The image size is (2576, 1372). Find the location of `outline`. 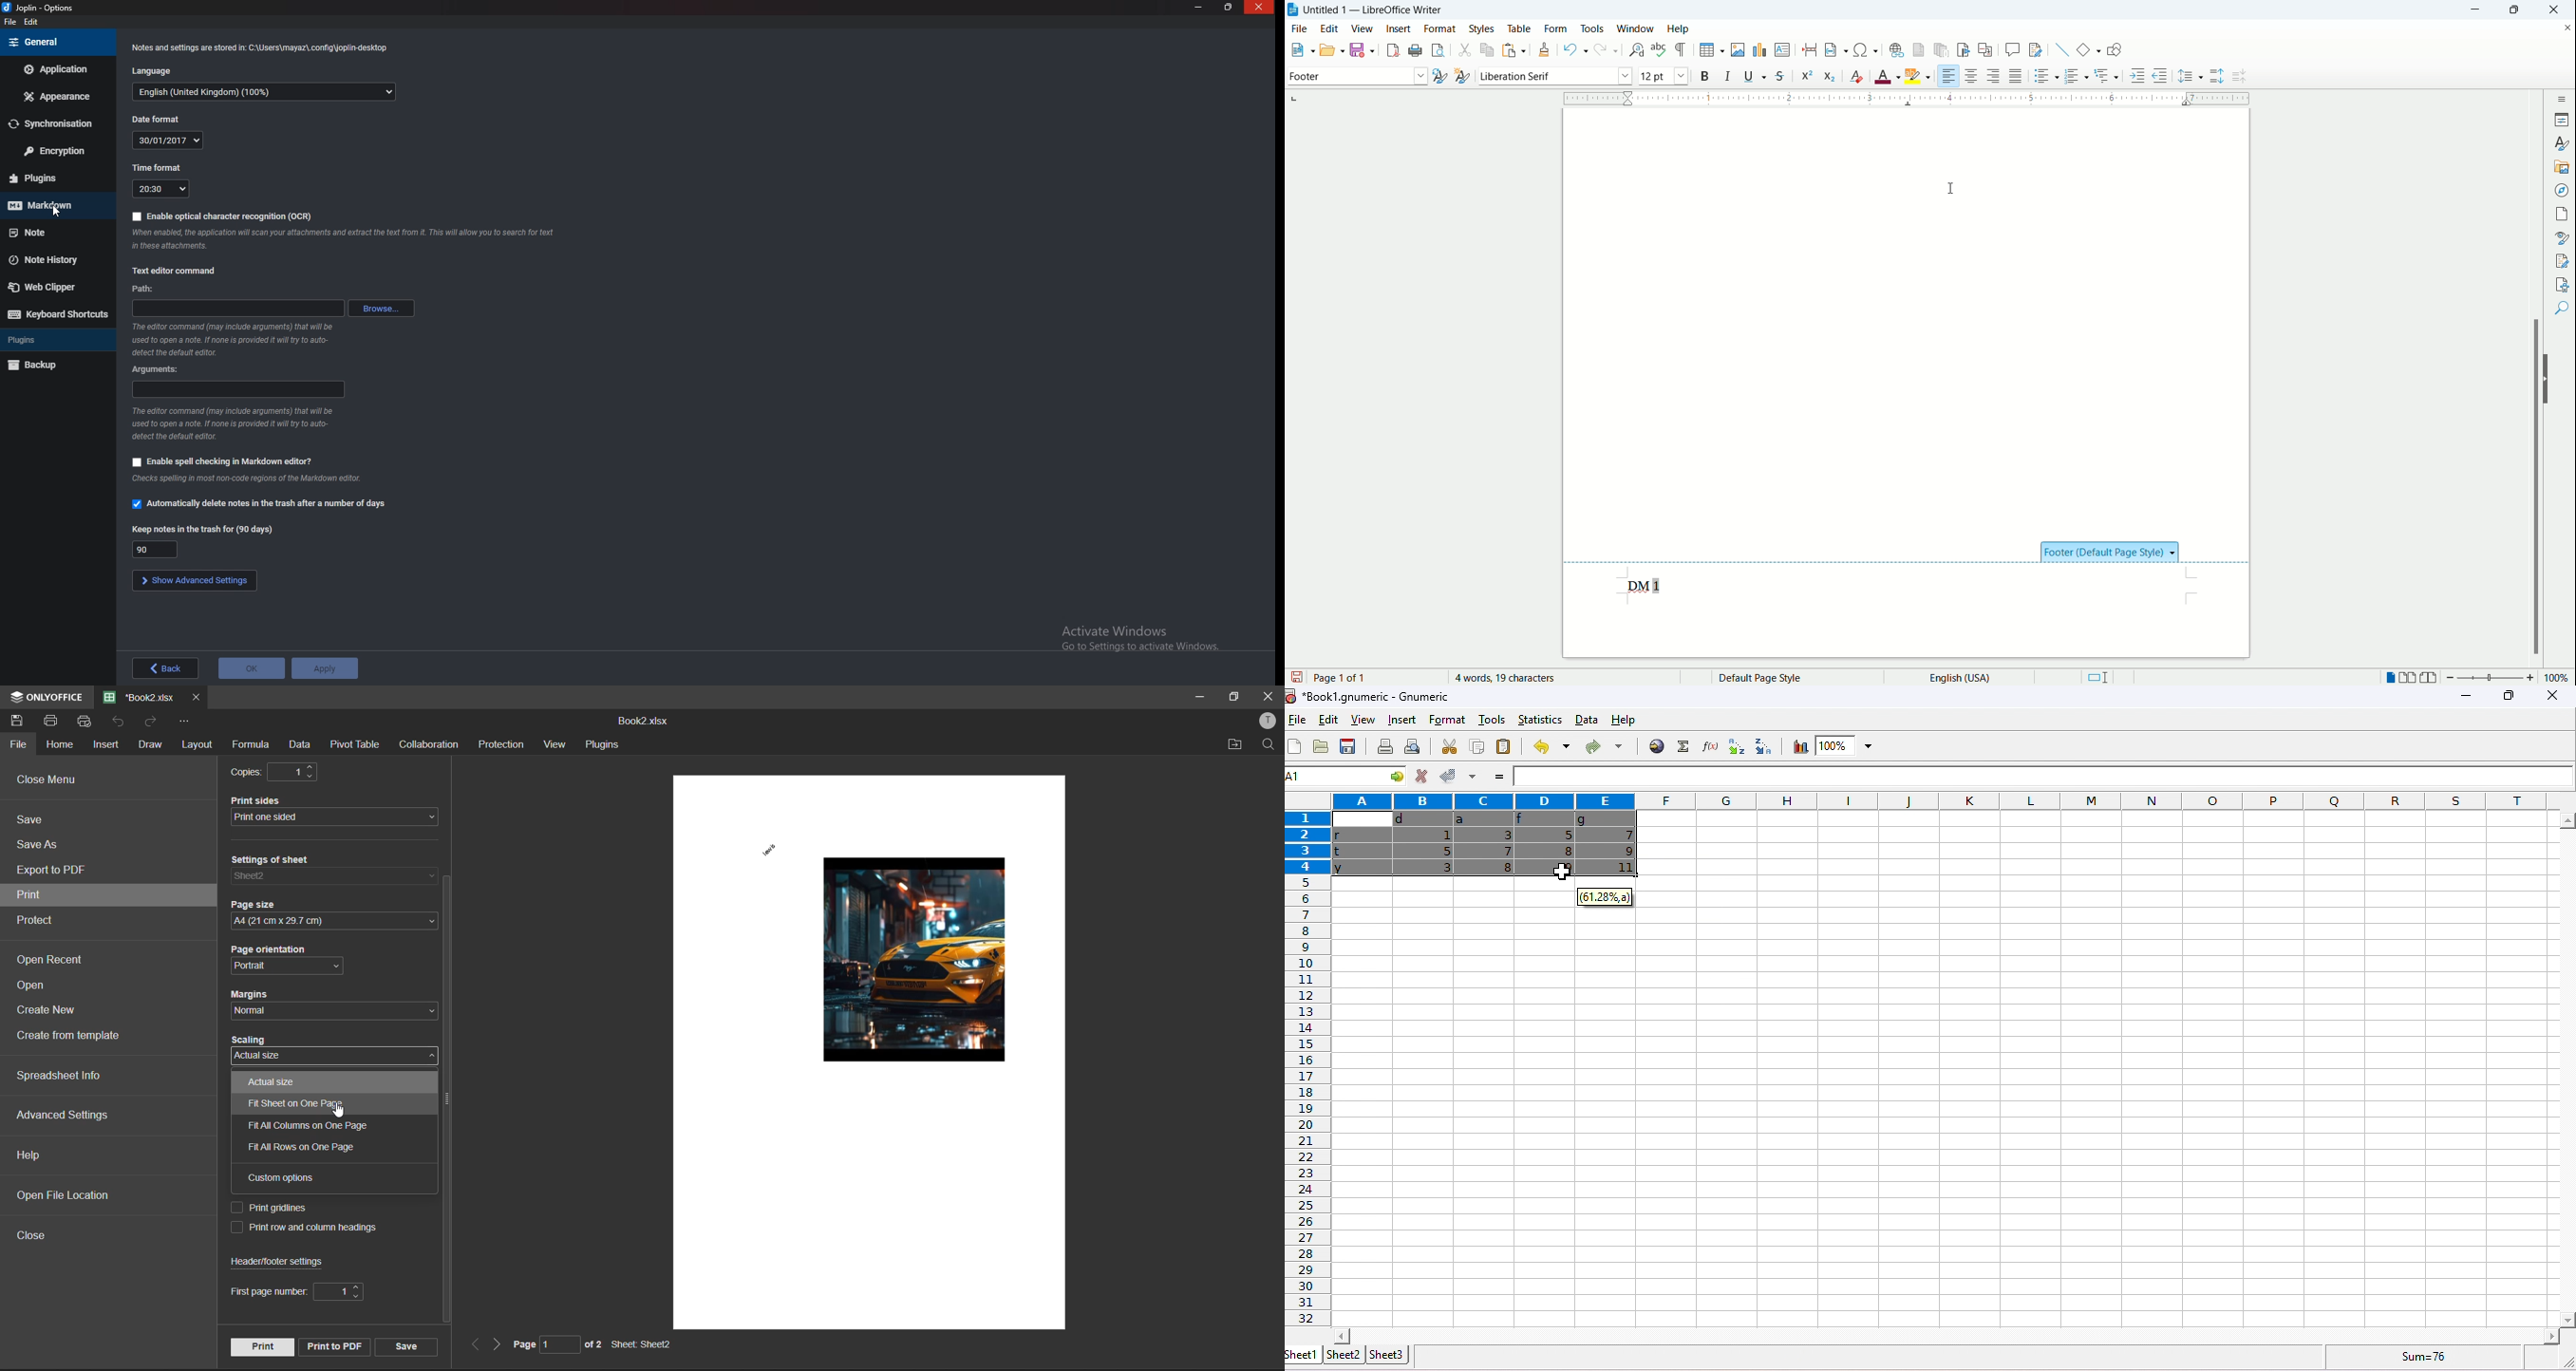

outline is located at coordinates (2108, 75).